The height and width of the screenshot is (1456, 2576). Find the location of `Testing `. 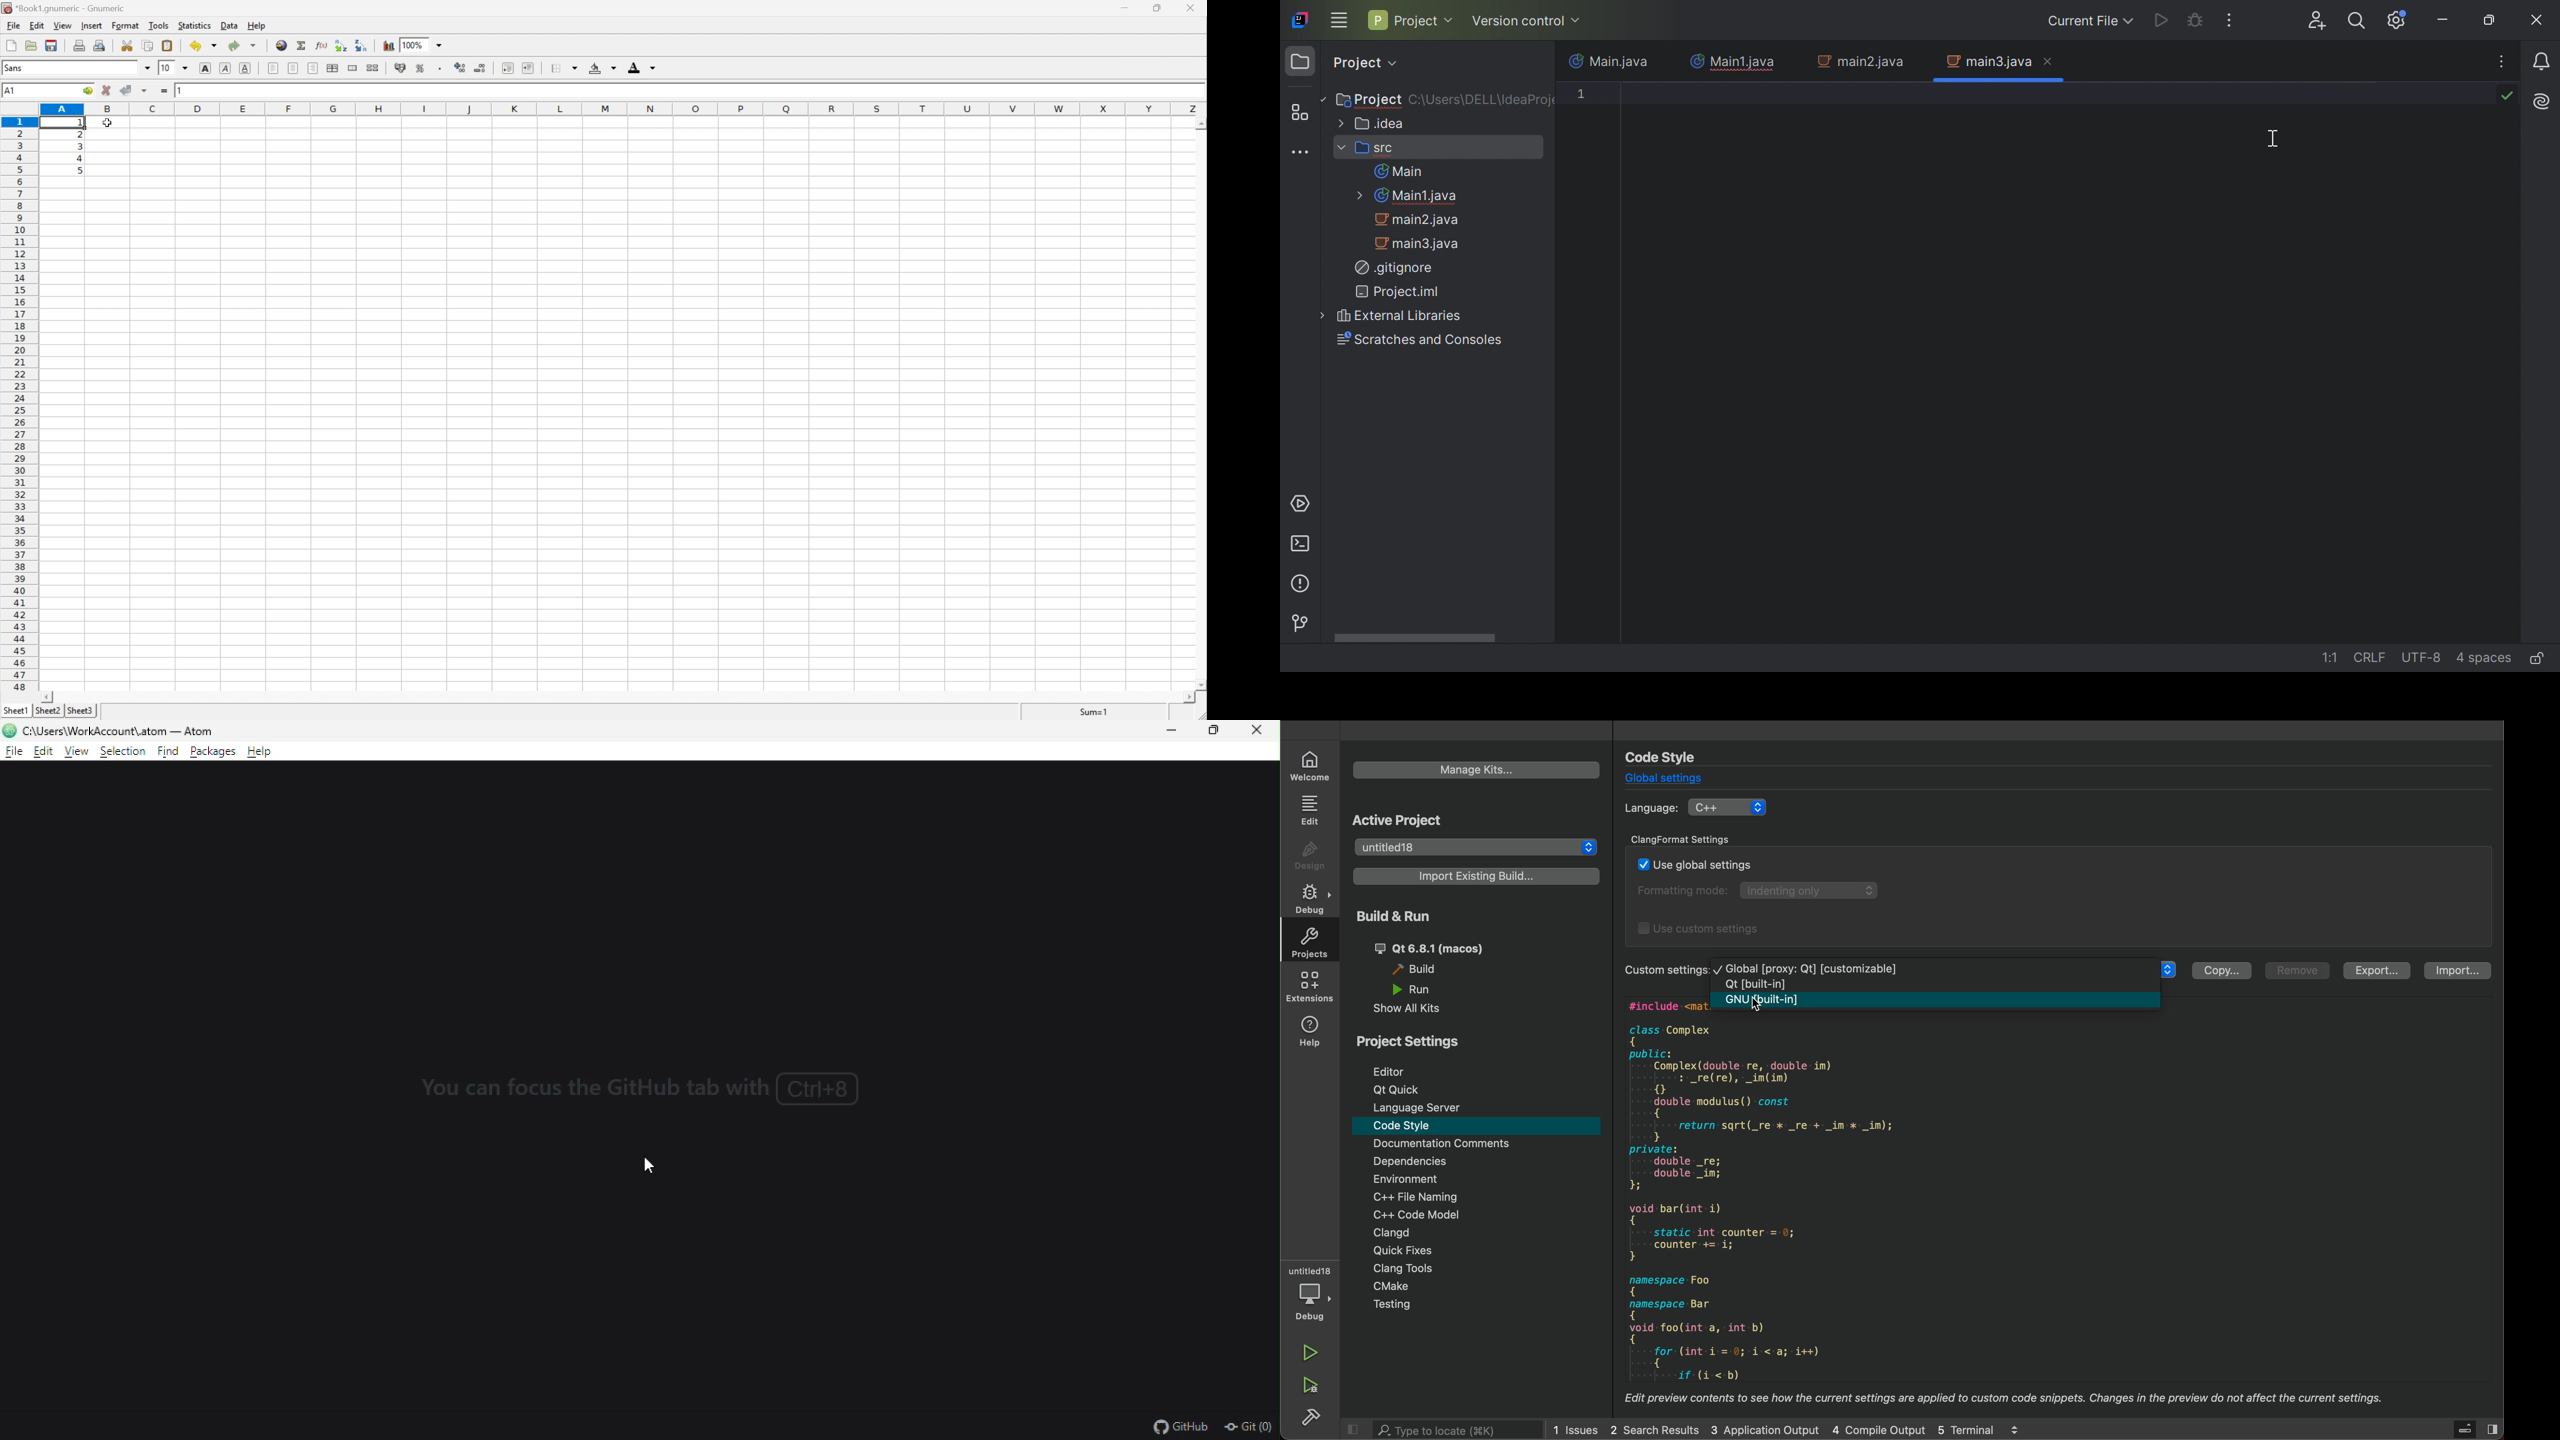

Testing  is located at coordinates (1402, 1304).